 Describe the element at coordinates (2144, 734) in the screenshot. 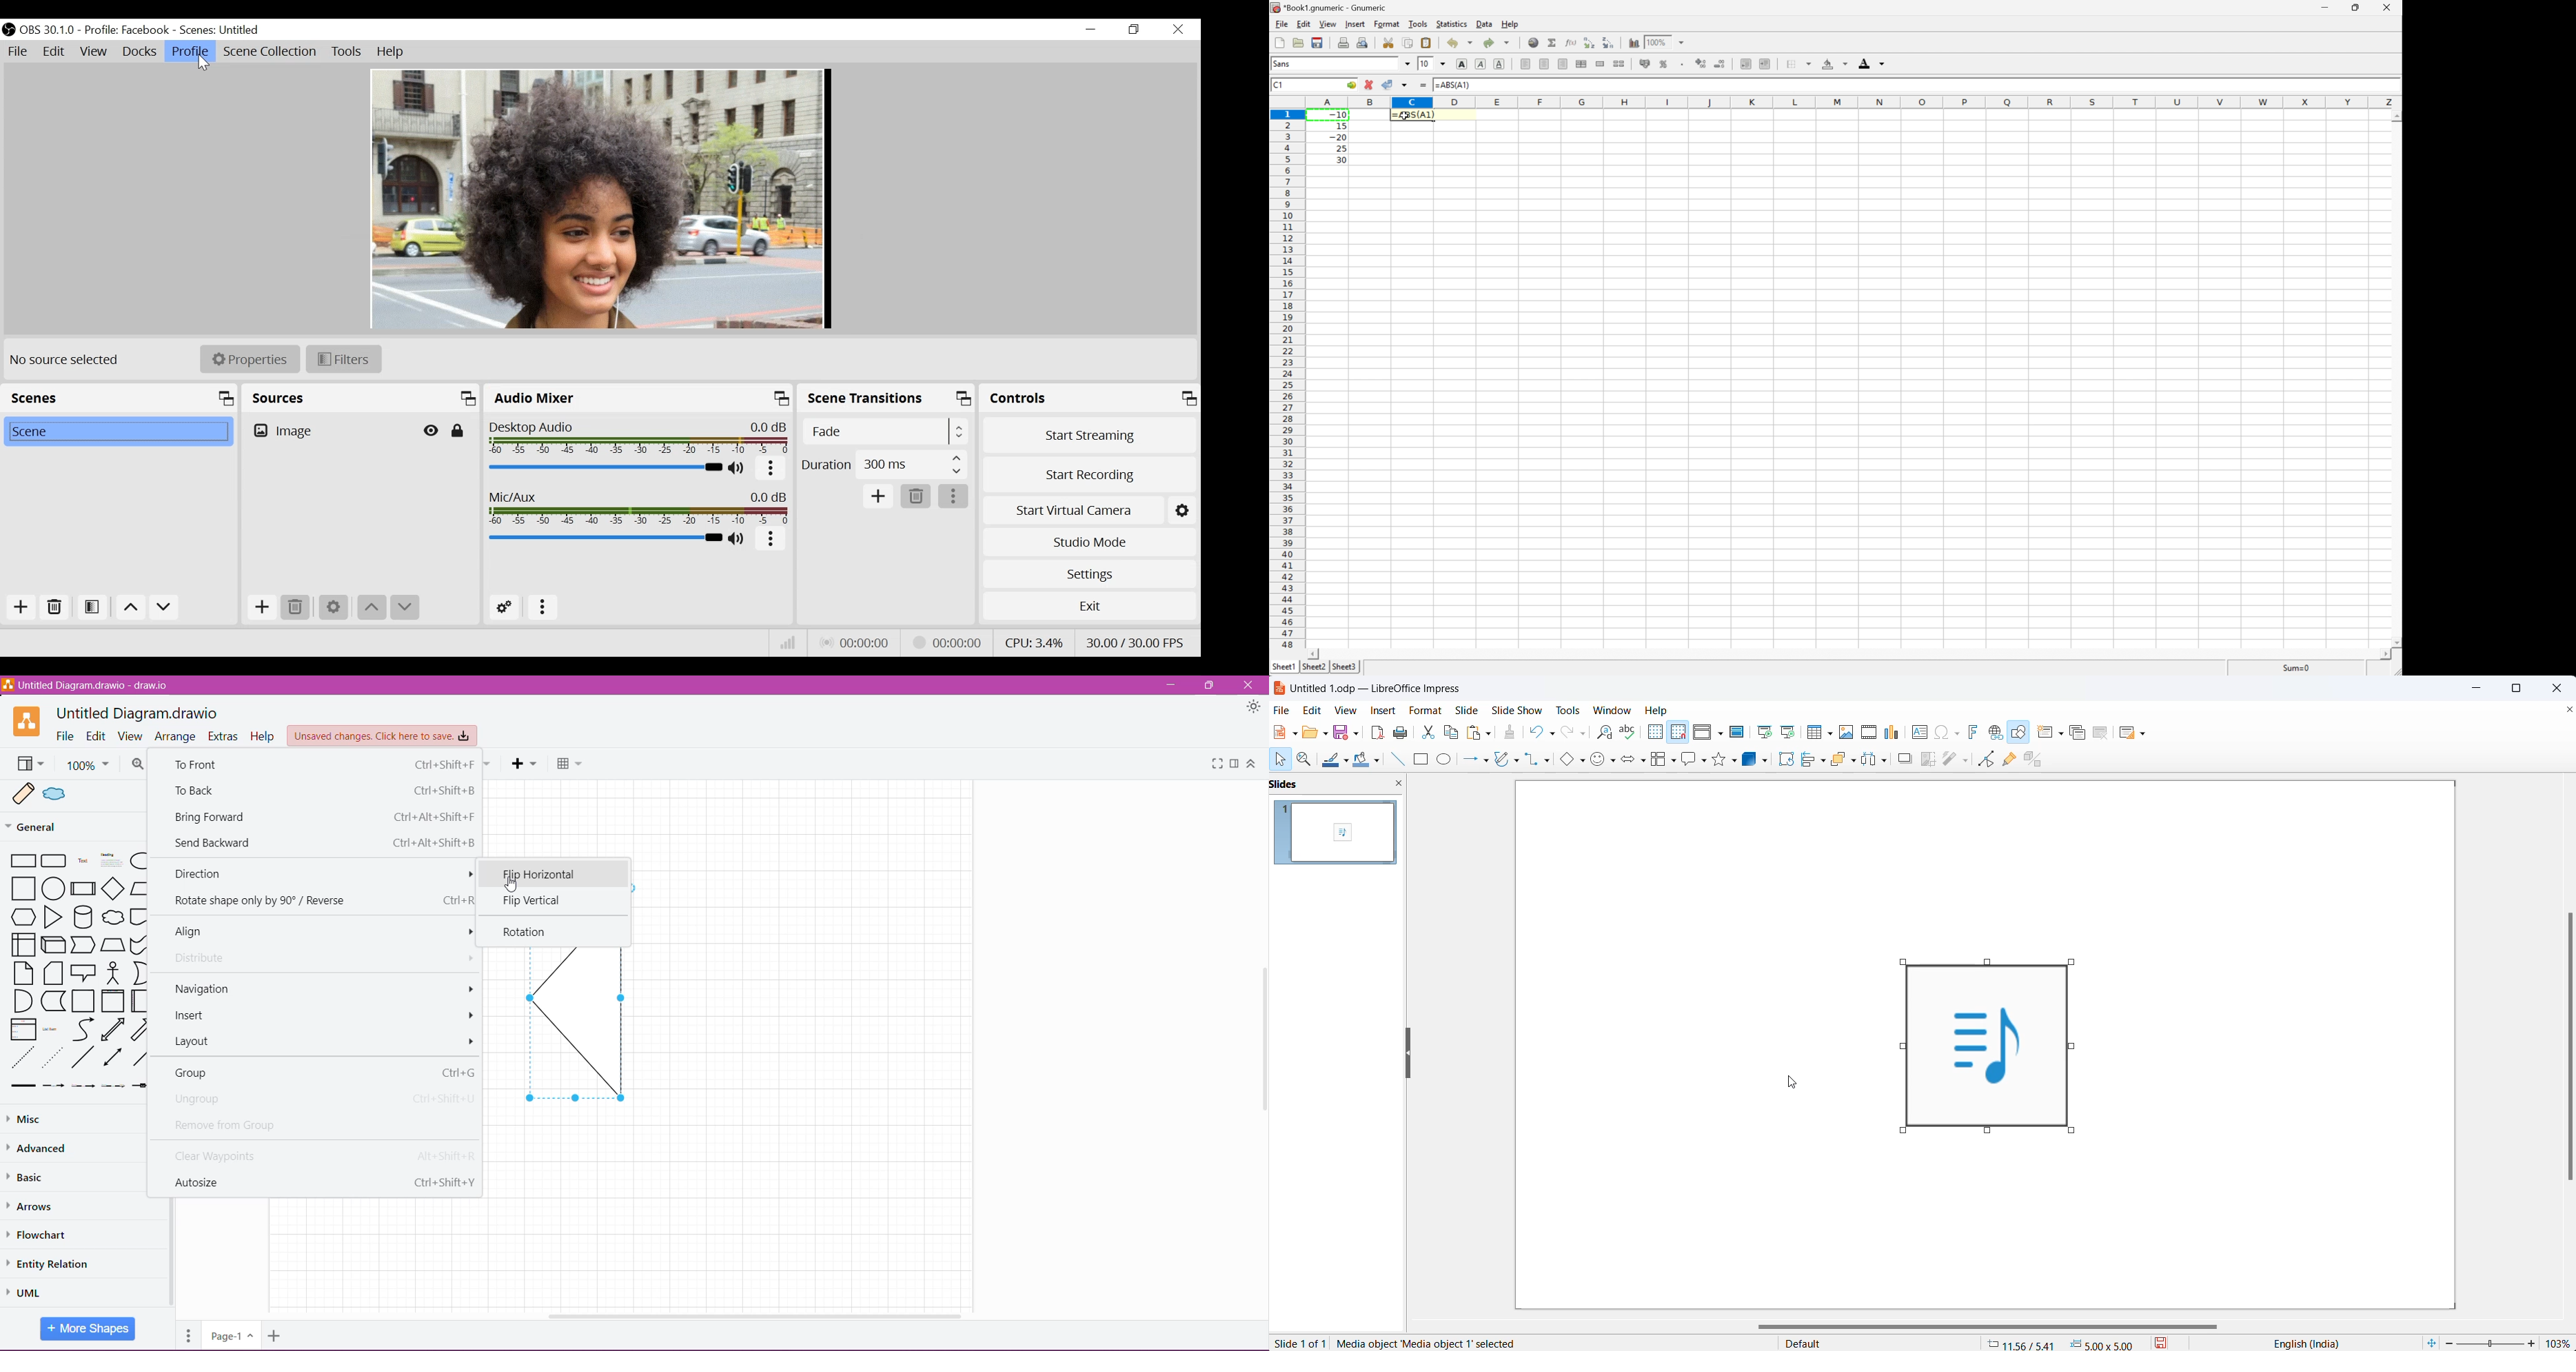

I see `slide layout options dropdown button` at that location.